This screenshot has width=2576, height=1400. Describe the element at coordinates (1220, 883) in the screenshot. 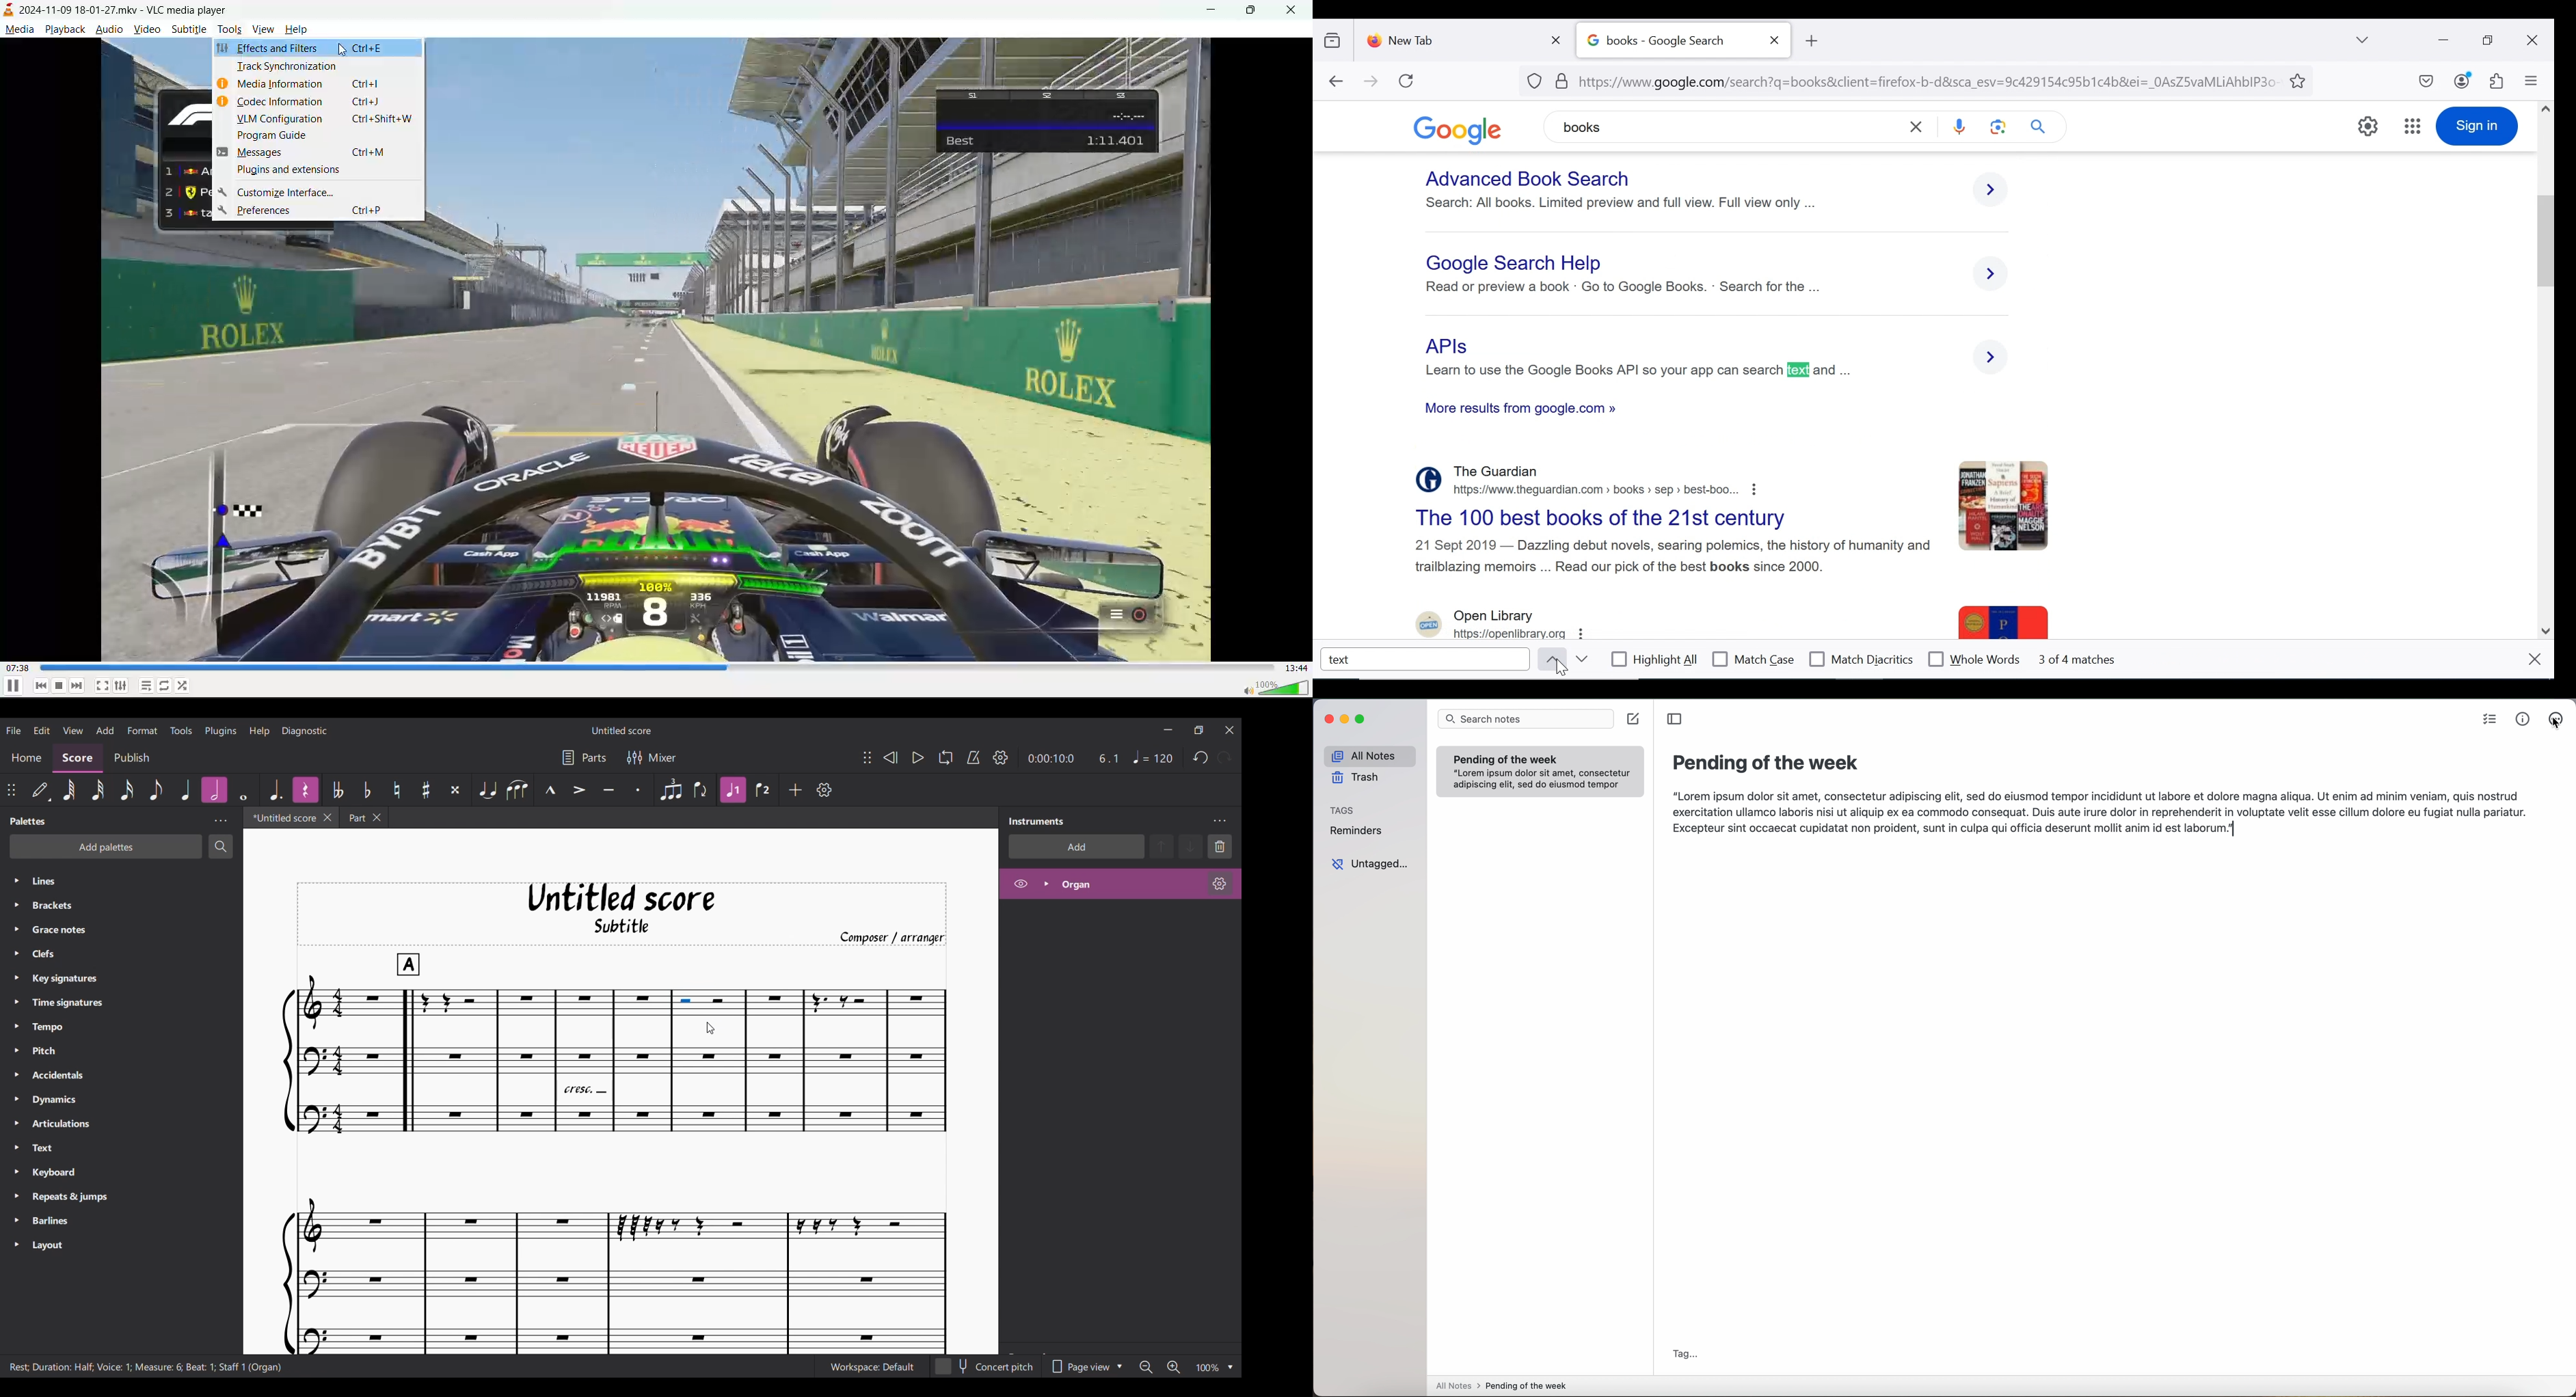

I see `Organ instrument settings` at that location.